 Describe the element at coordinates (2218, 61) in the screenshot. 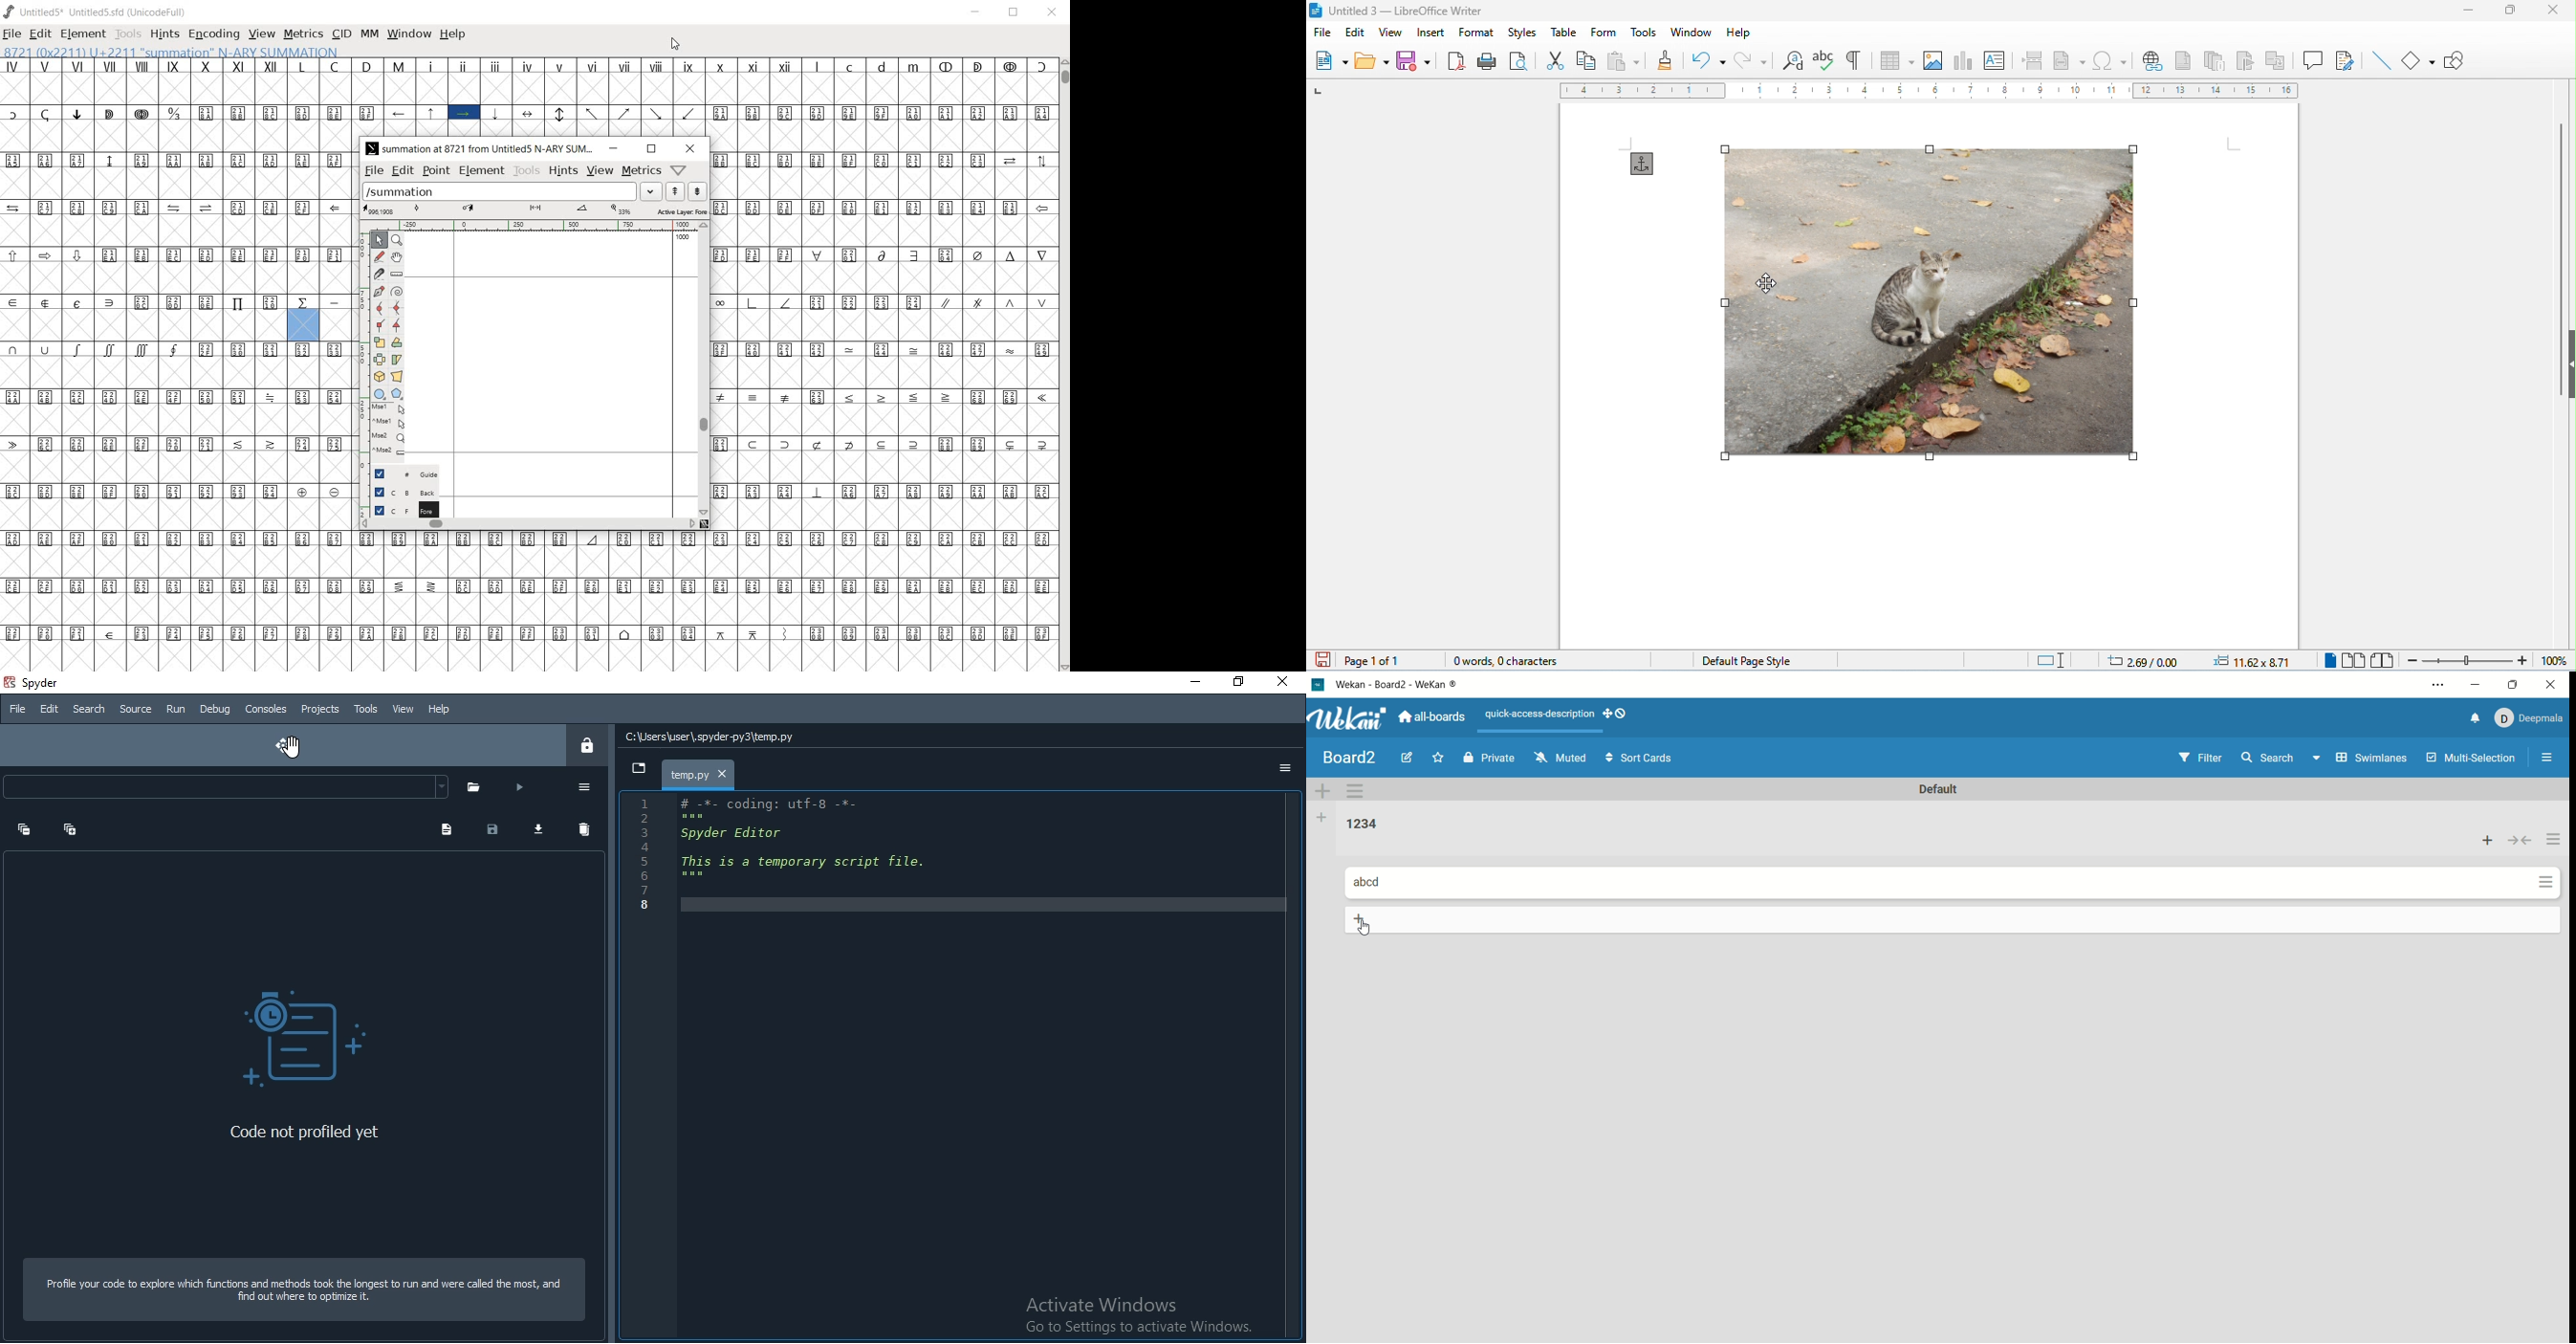

I see `insert endnote` at that location.